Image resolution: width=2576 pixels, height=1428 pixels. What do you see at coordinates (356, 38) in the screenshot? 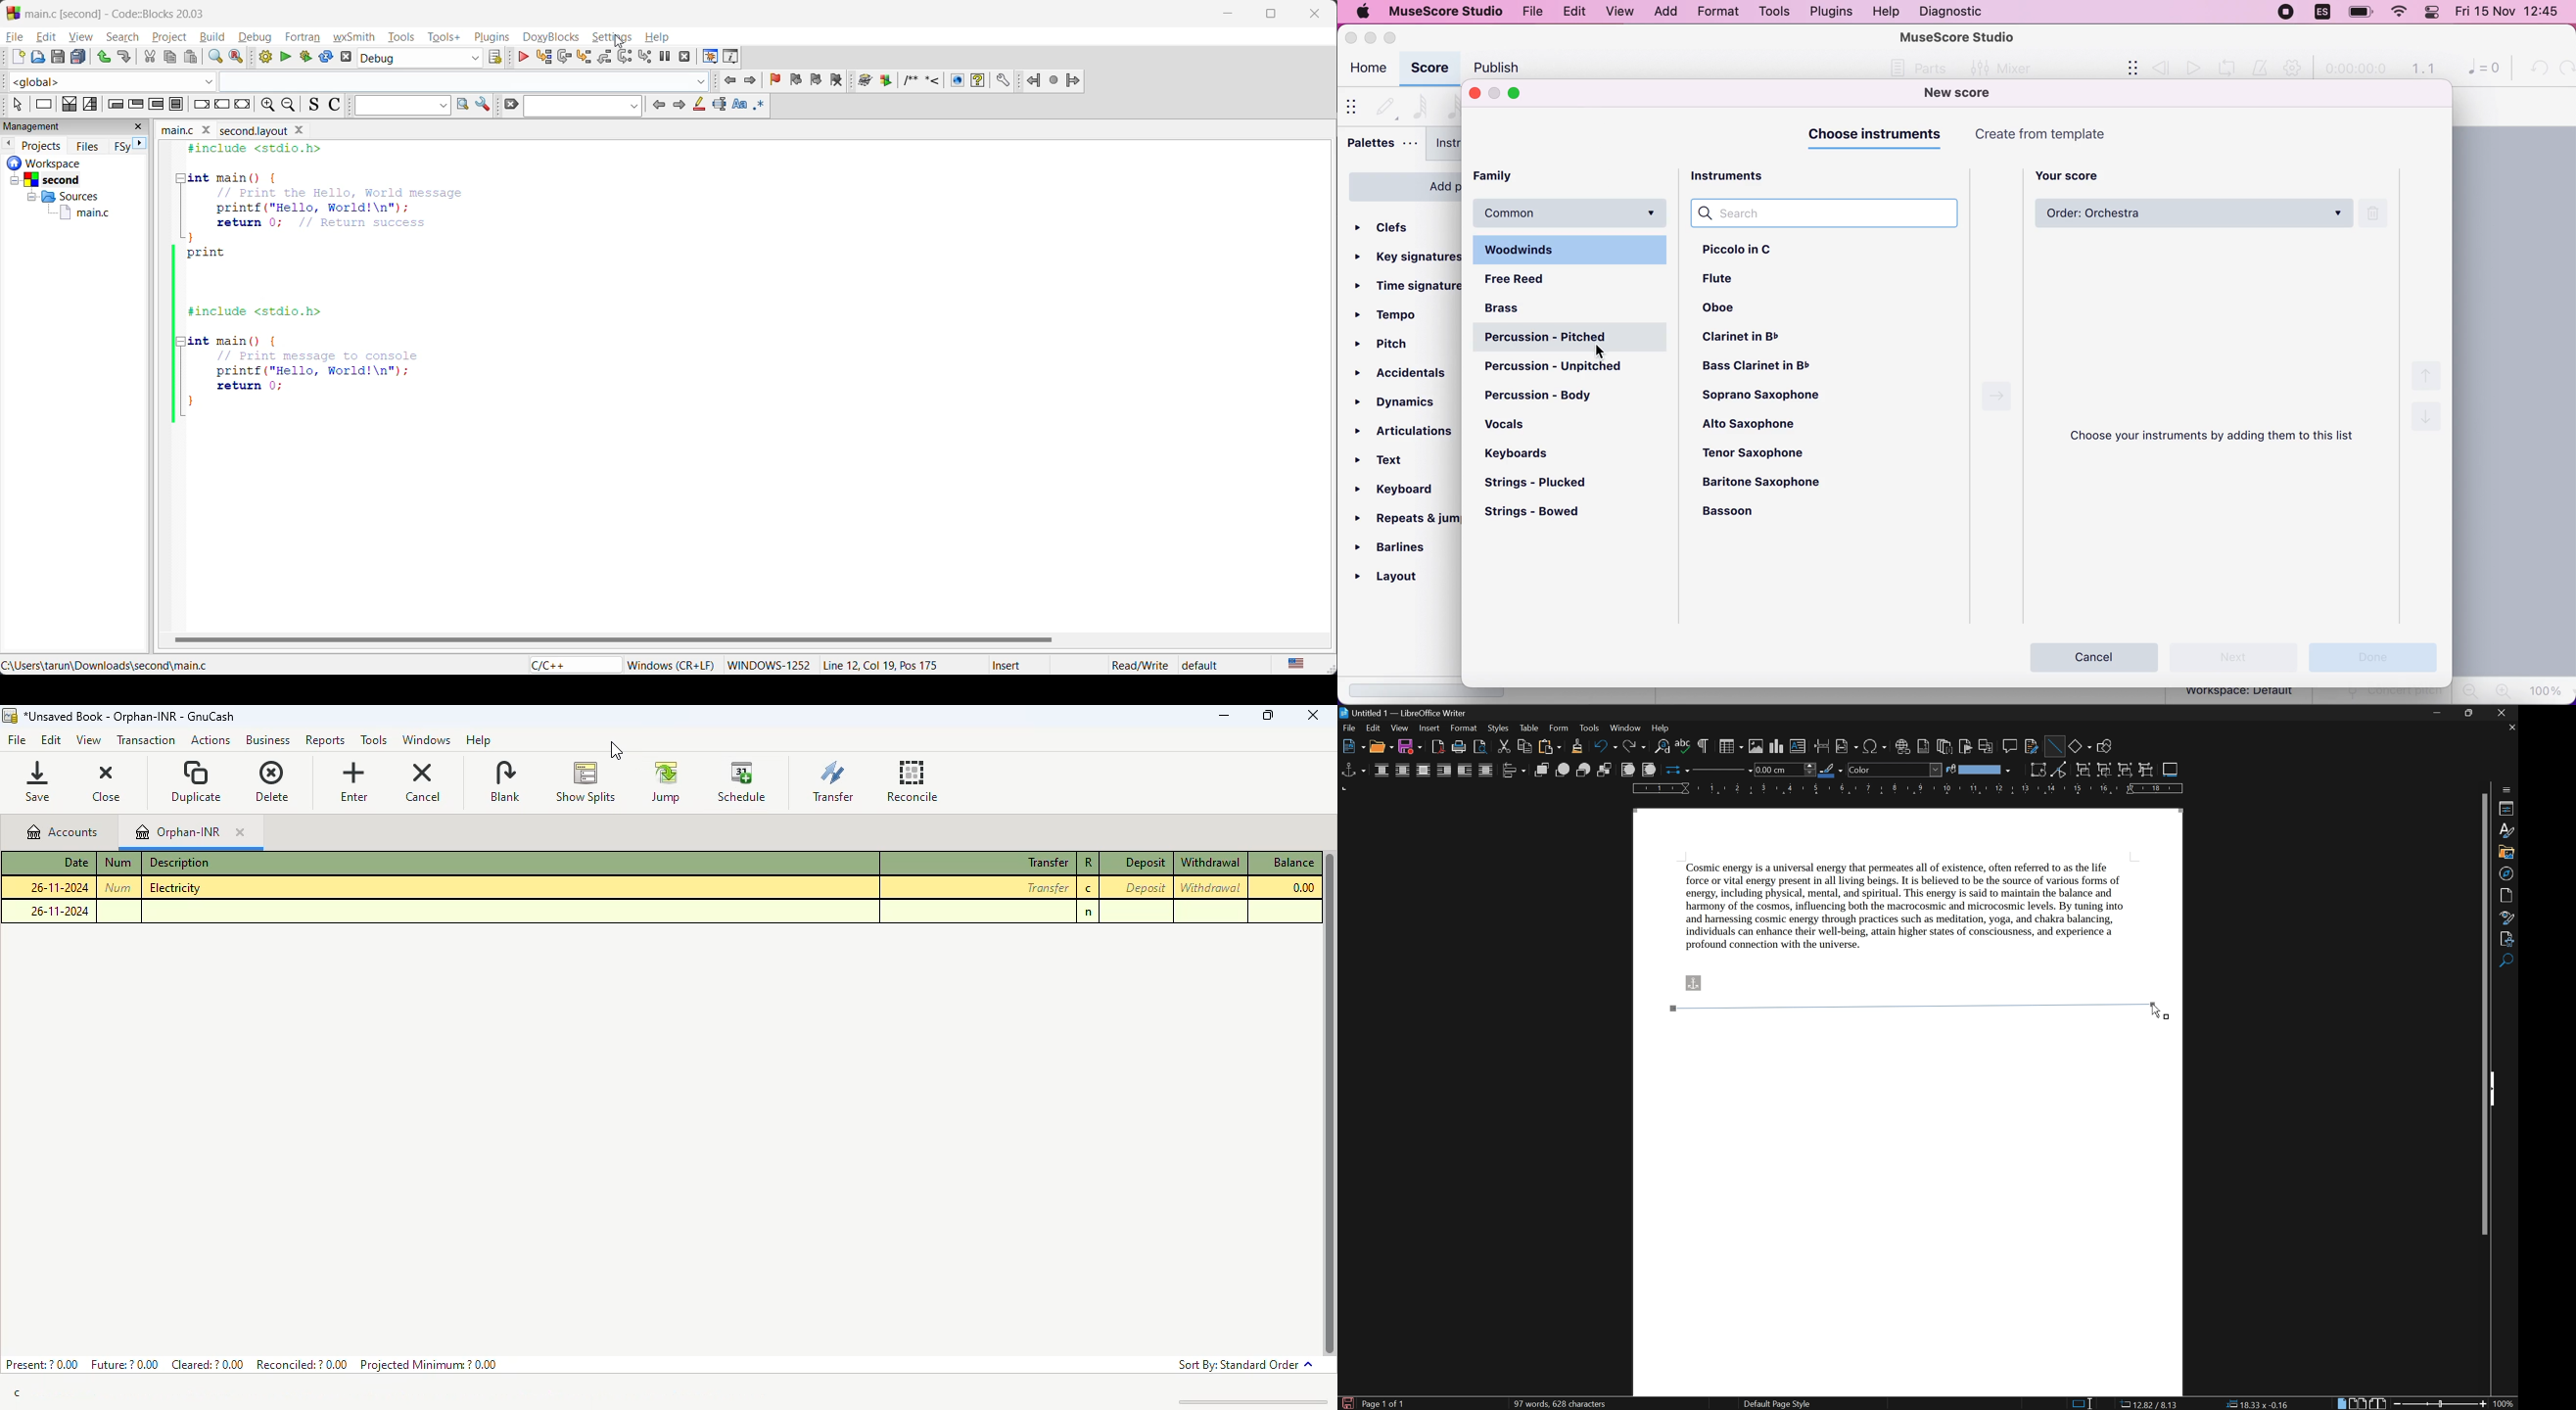
I see `wxsmith` at bounding box center [356, 38].